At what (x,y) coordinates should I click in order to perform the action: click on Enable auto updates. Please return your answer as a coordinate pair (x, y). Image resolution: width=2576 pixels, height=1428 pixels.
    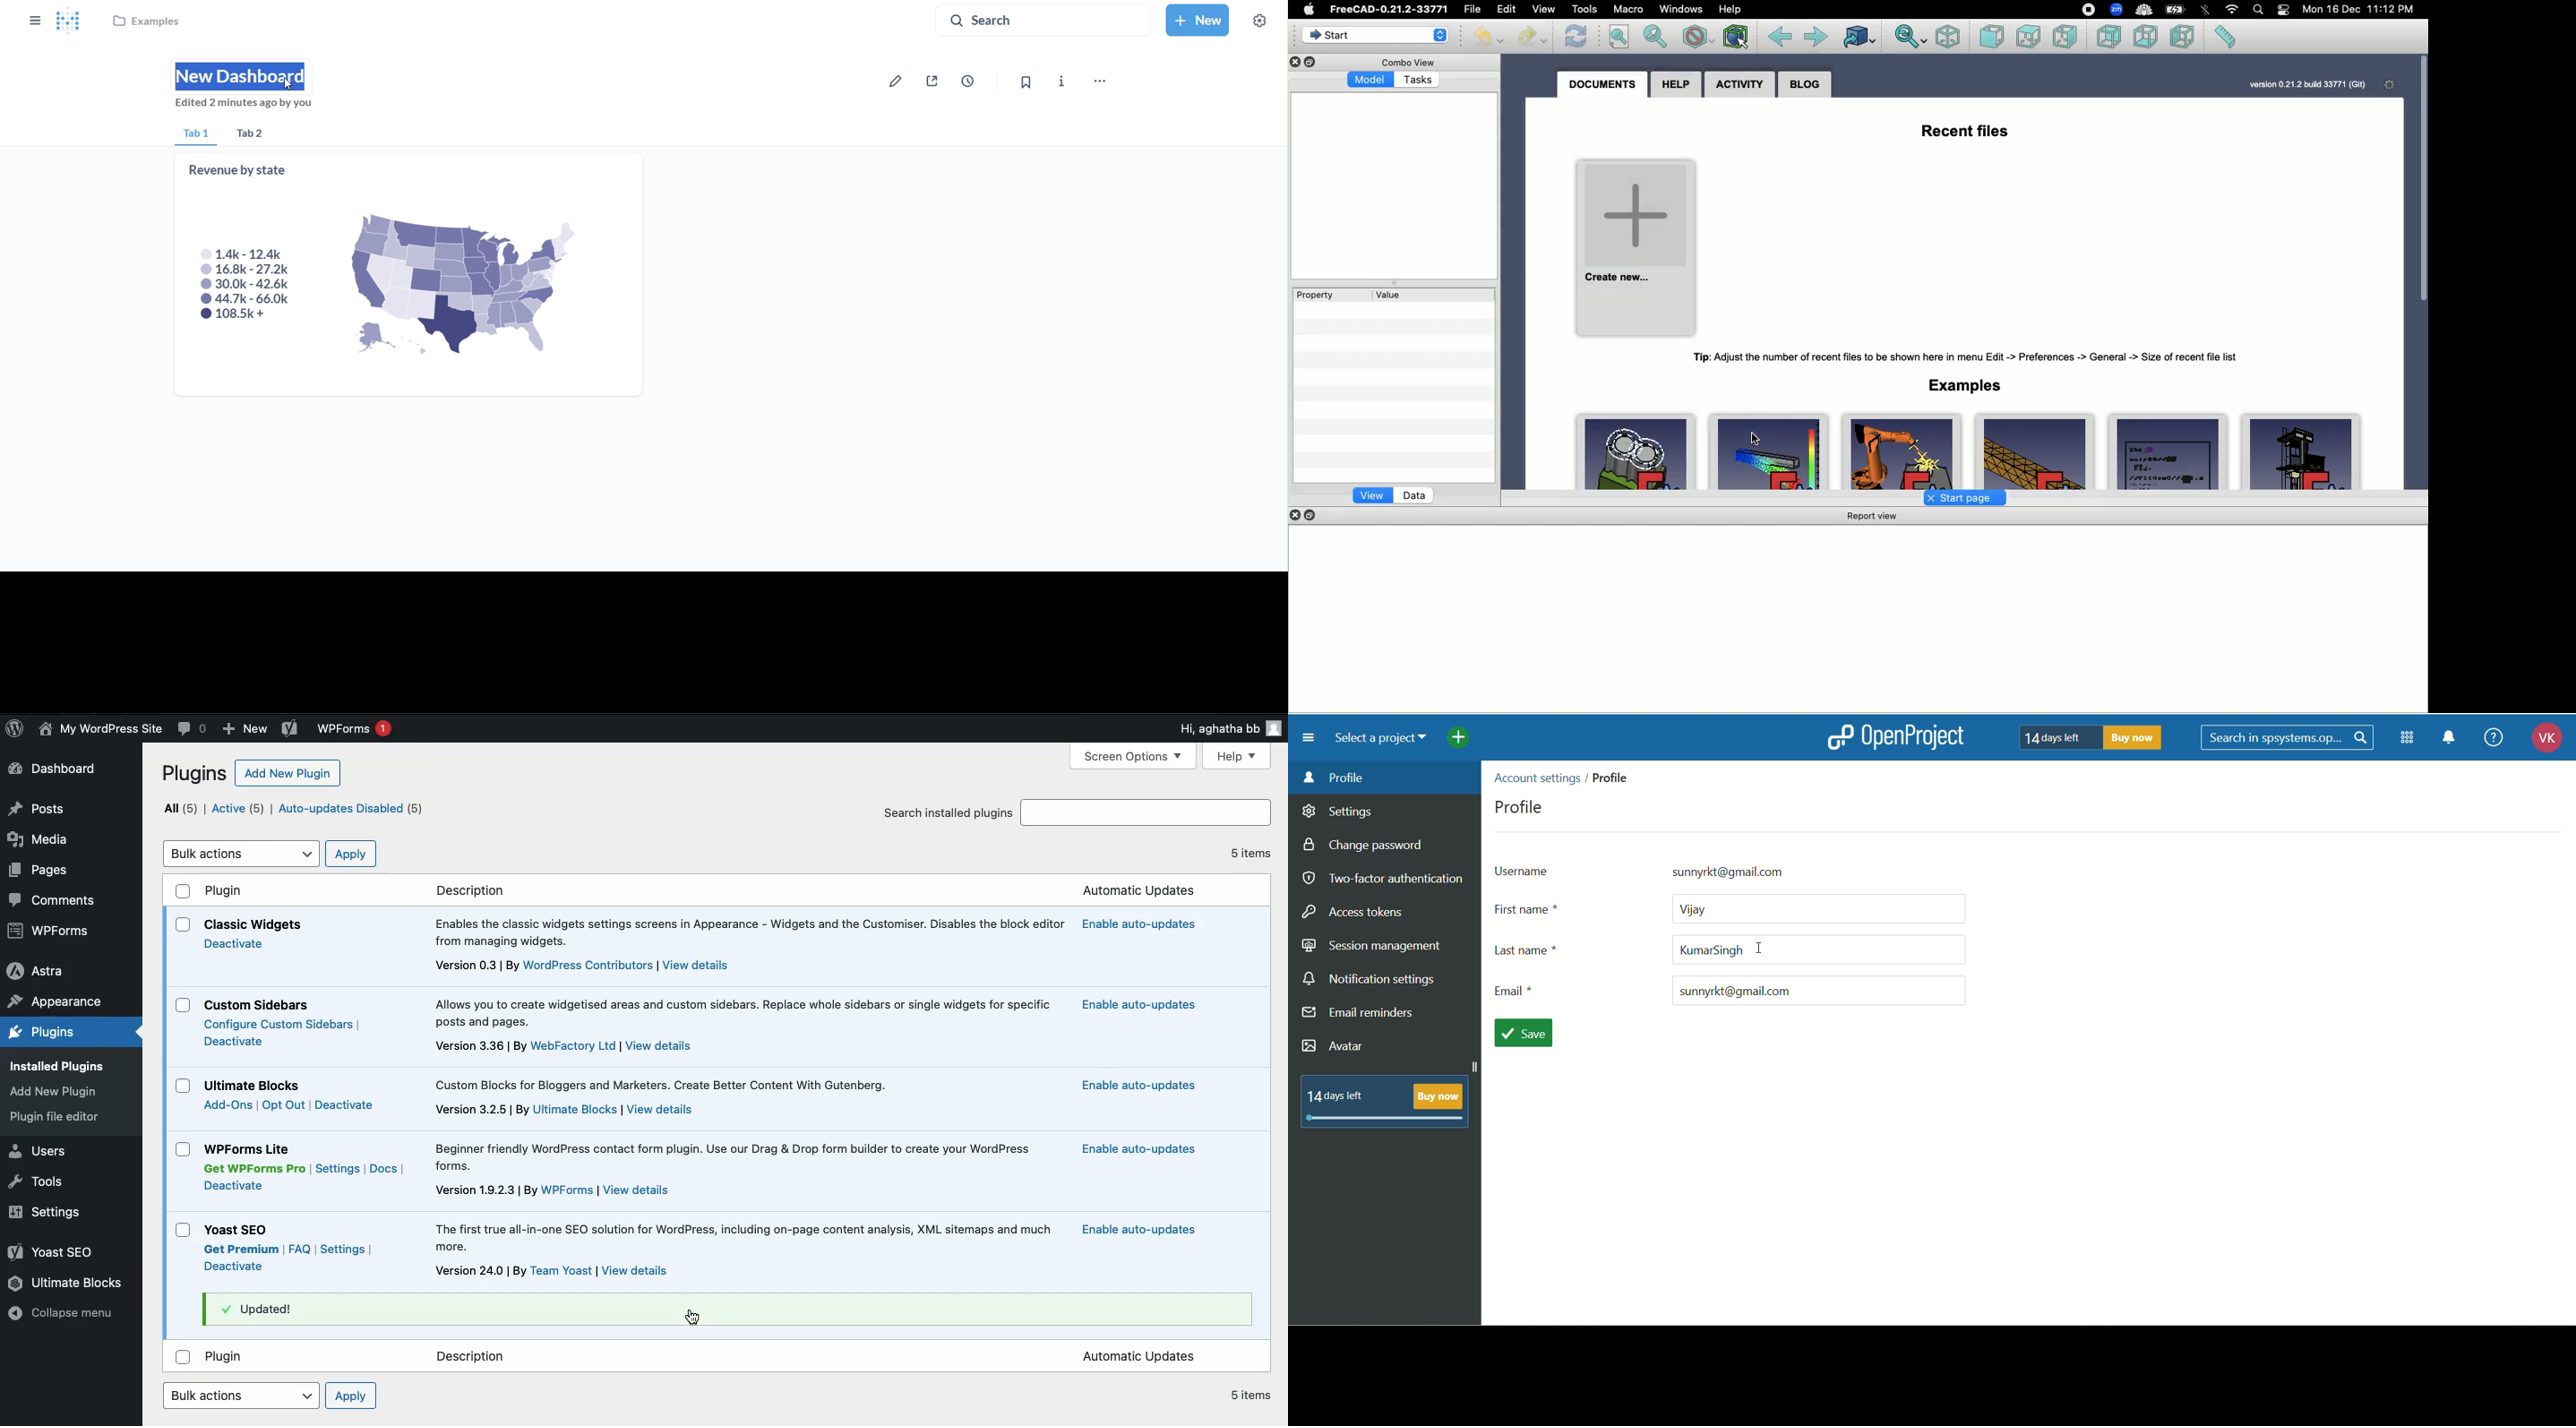
    Looking at the image, I should click on (1142, 1149).